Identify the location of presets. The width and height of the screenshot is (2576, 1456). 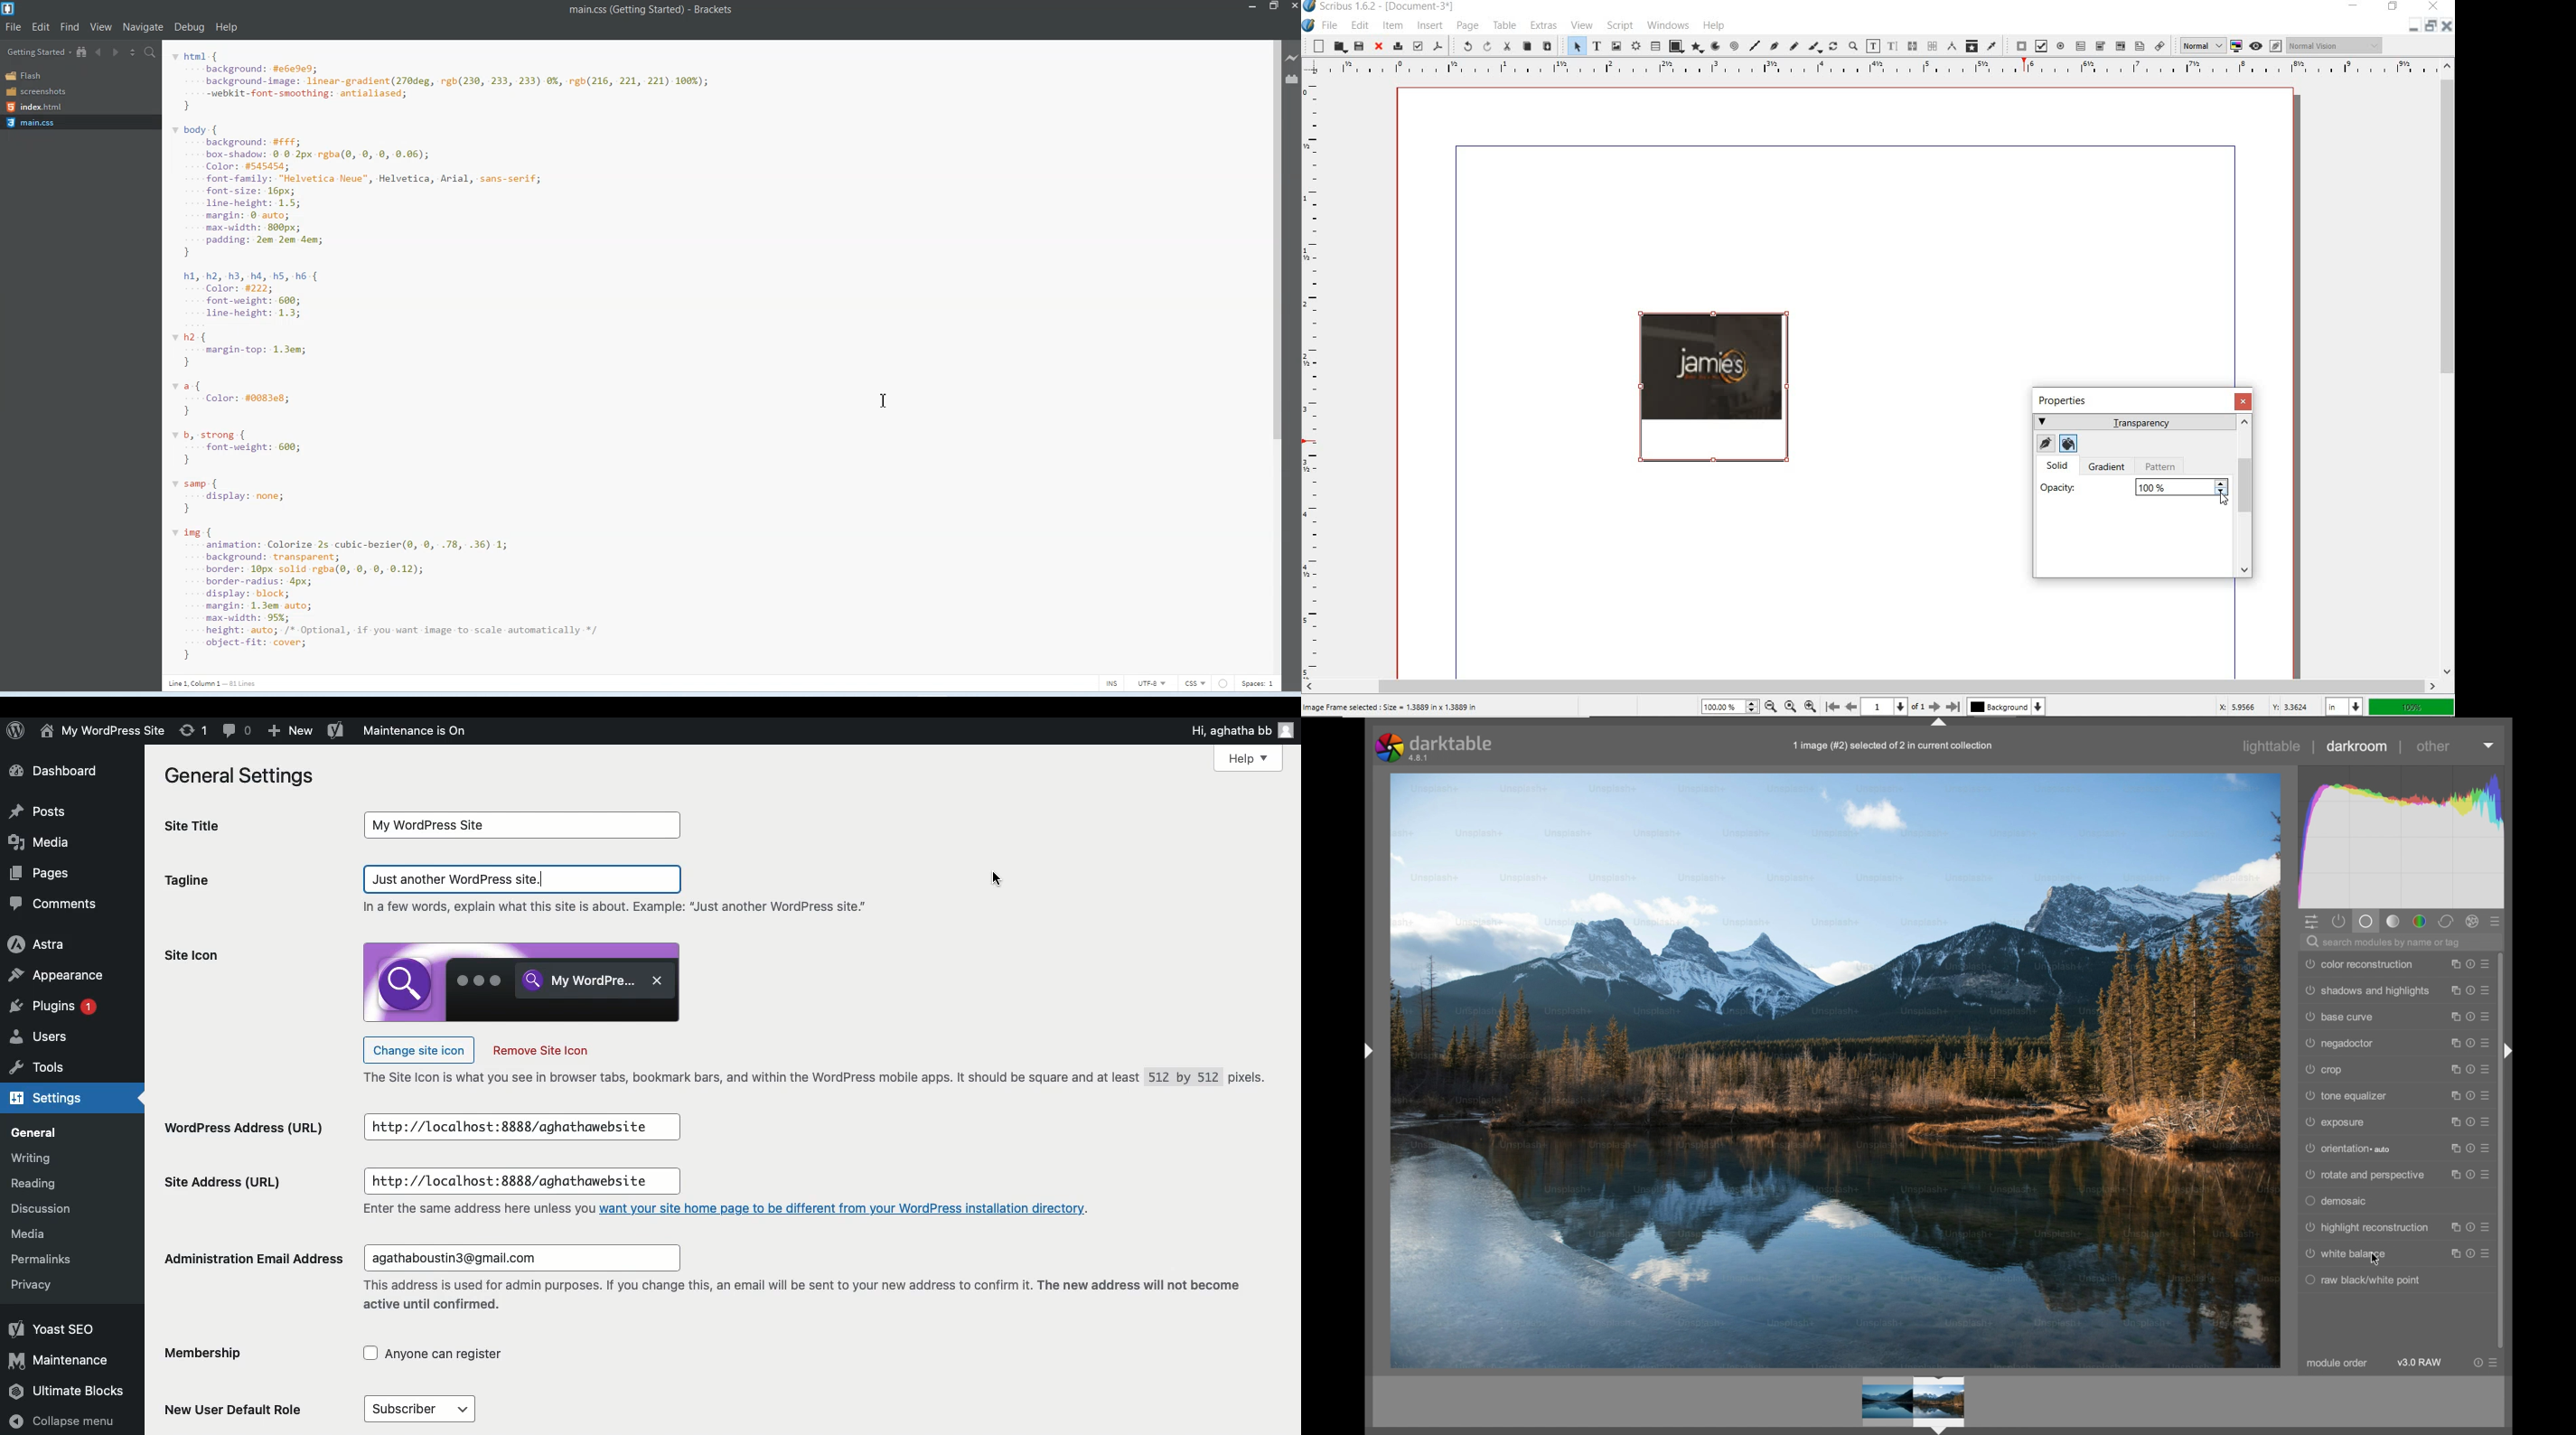
(2489, 1043).